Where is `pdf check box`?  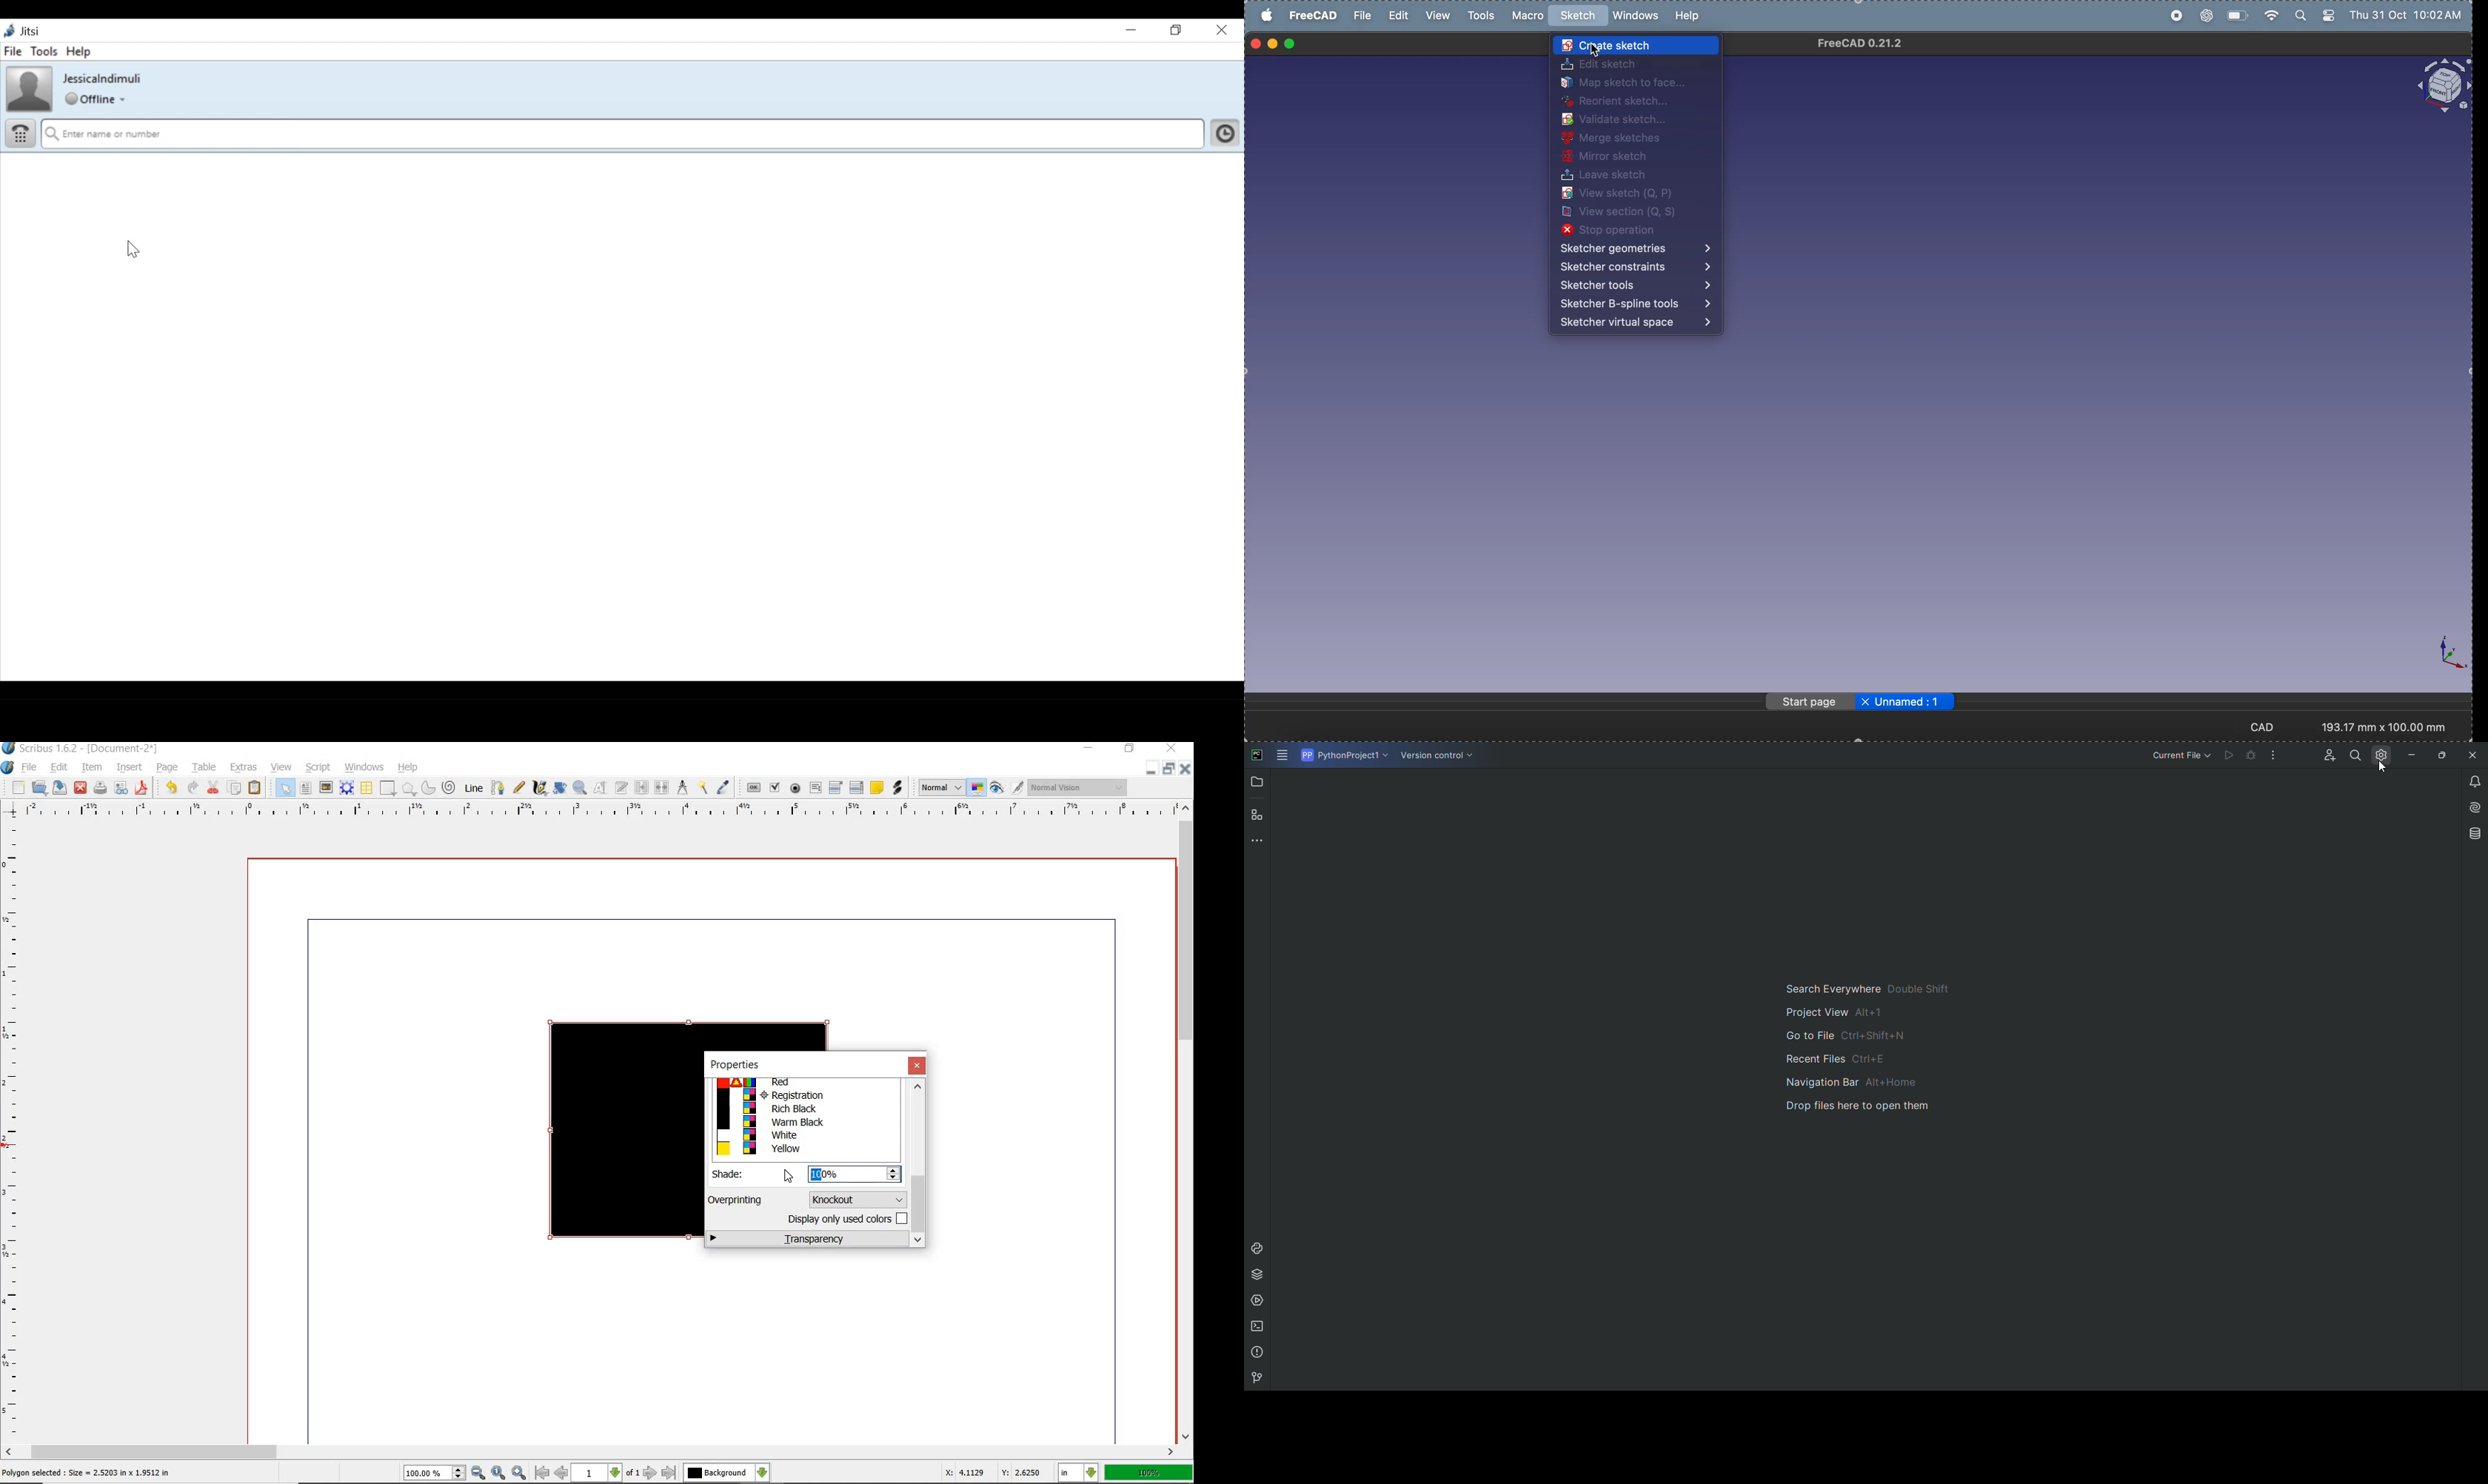
pdf check box is located at coordinates (775, 788).